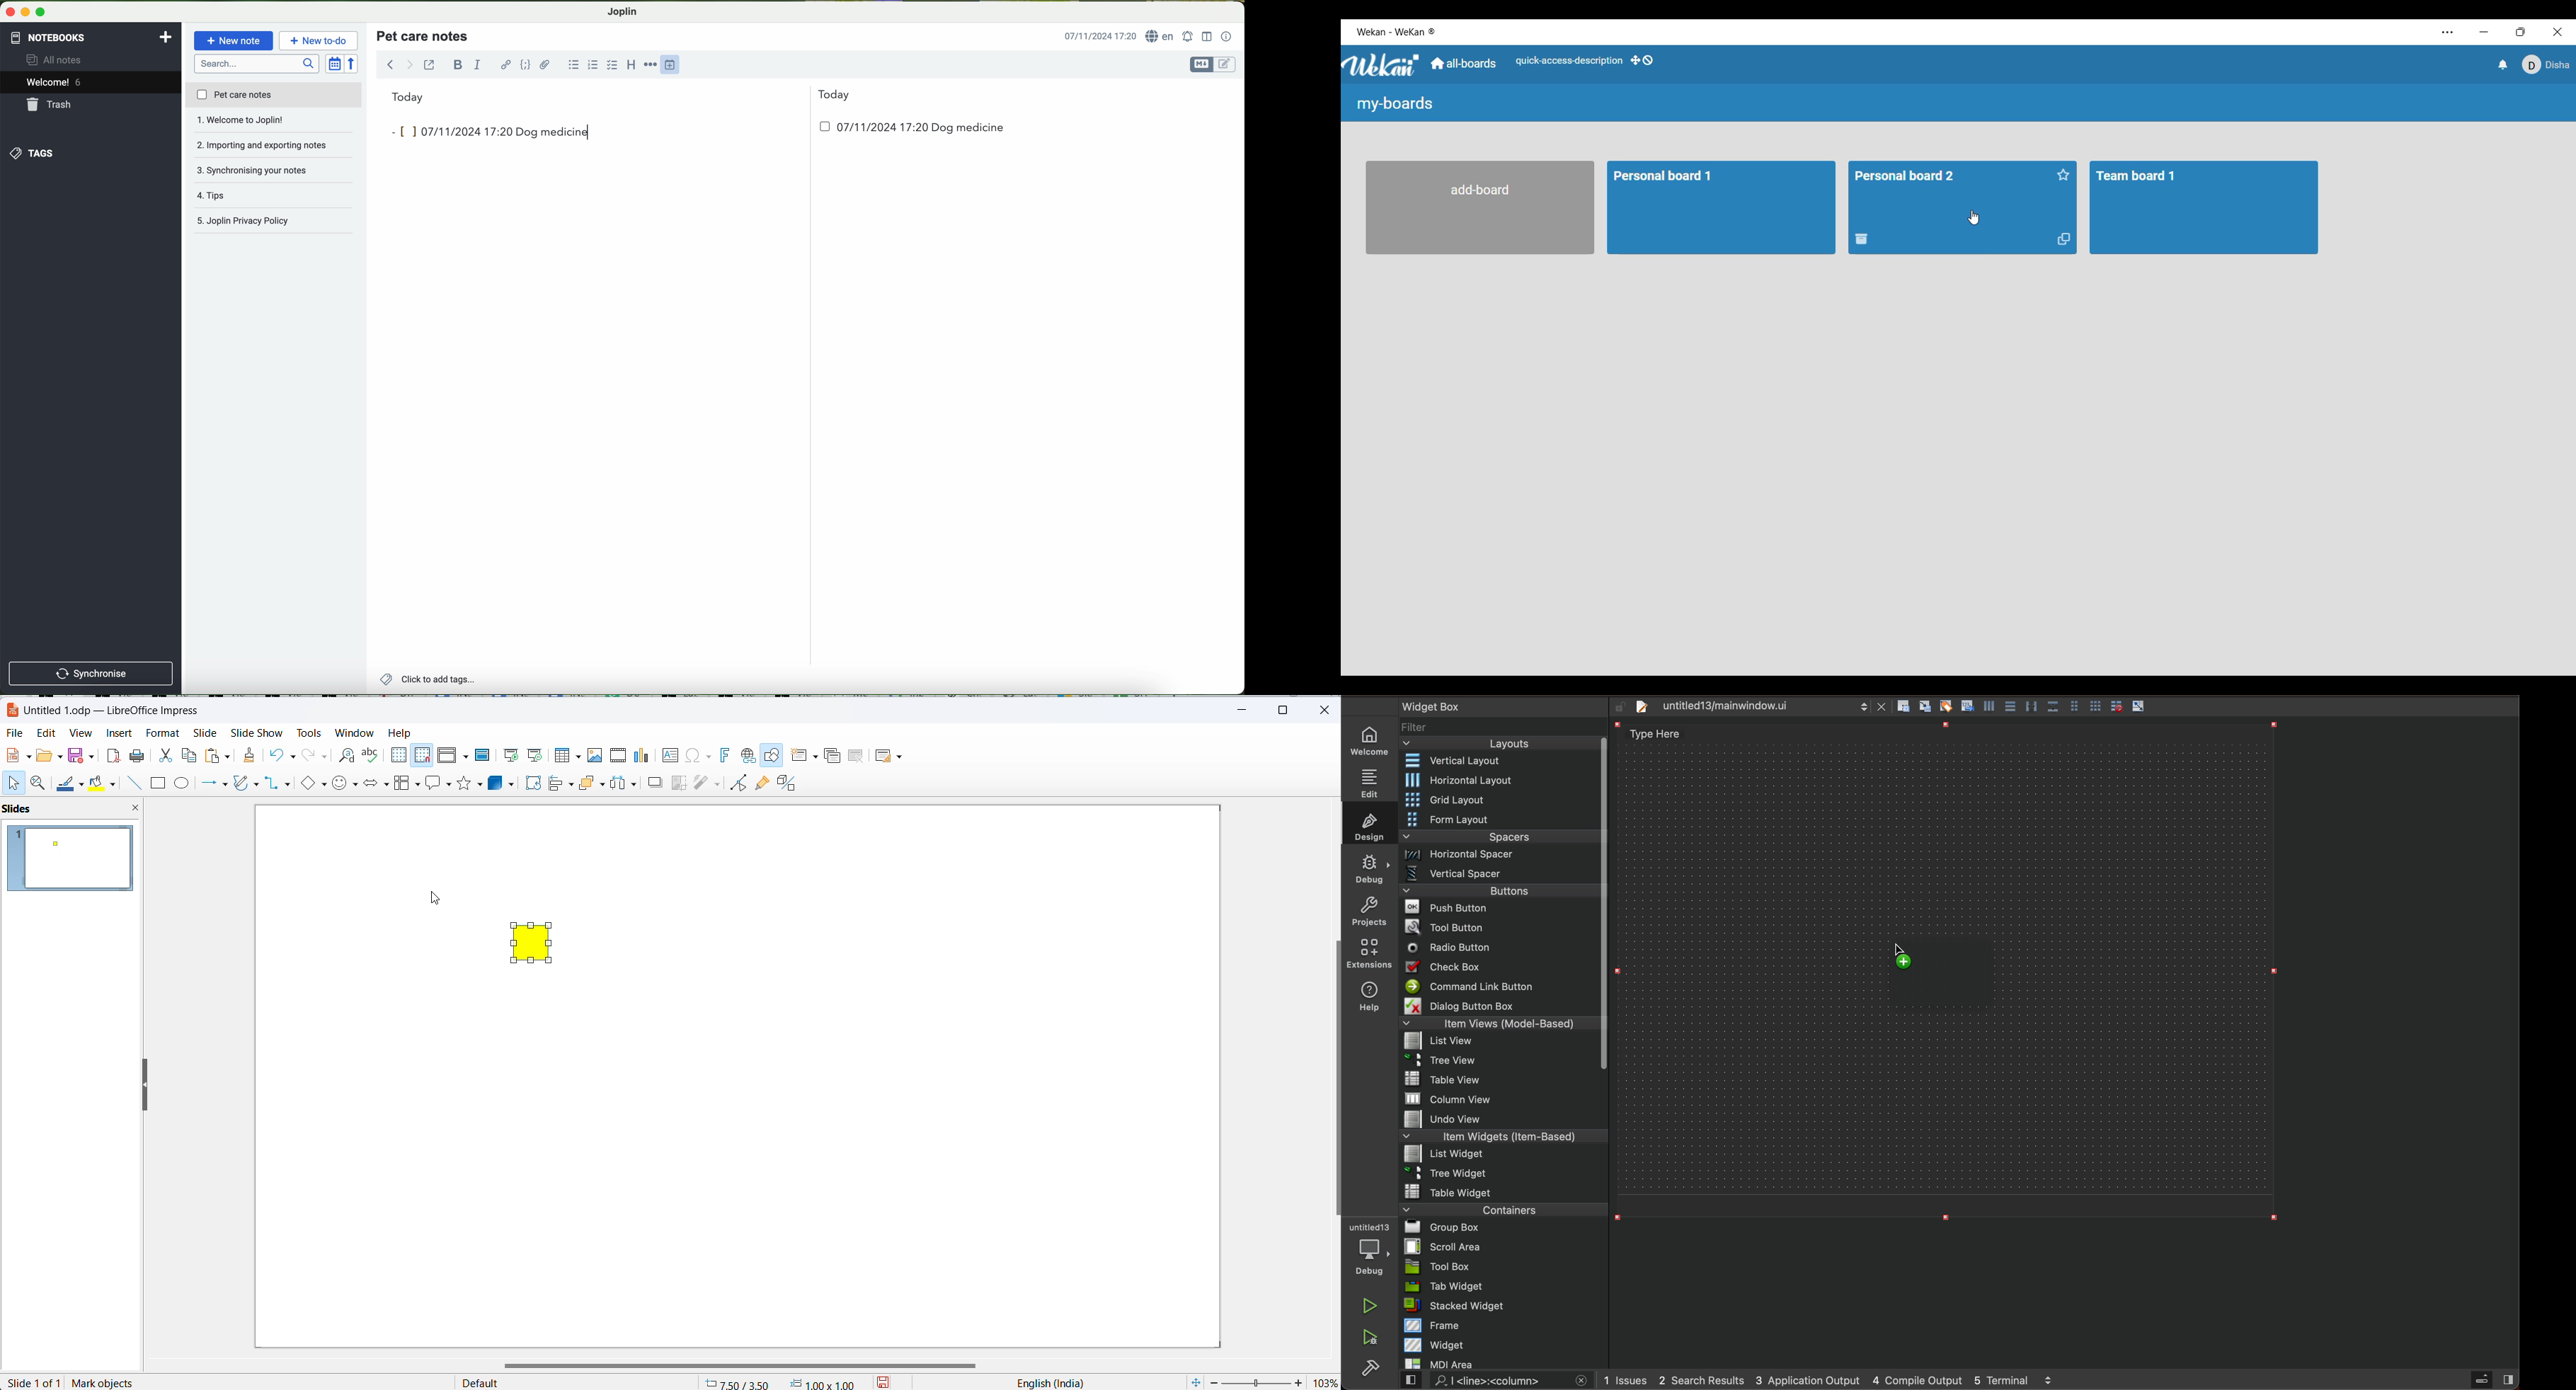 This screenshot has height=1400, width=2576. What do you see at coordinates (1193, 1382) in the screenshot?
I see `fit slide to current windows` at bounding box center [1193, 1382].